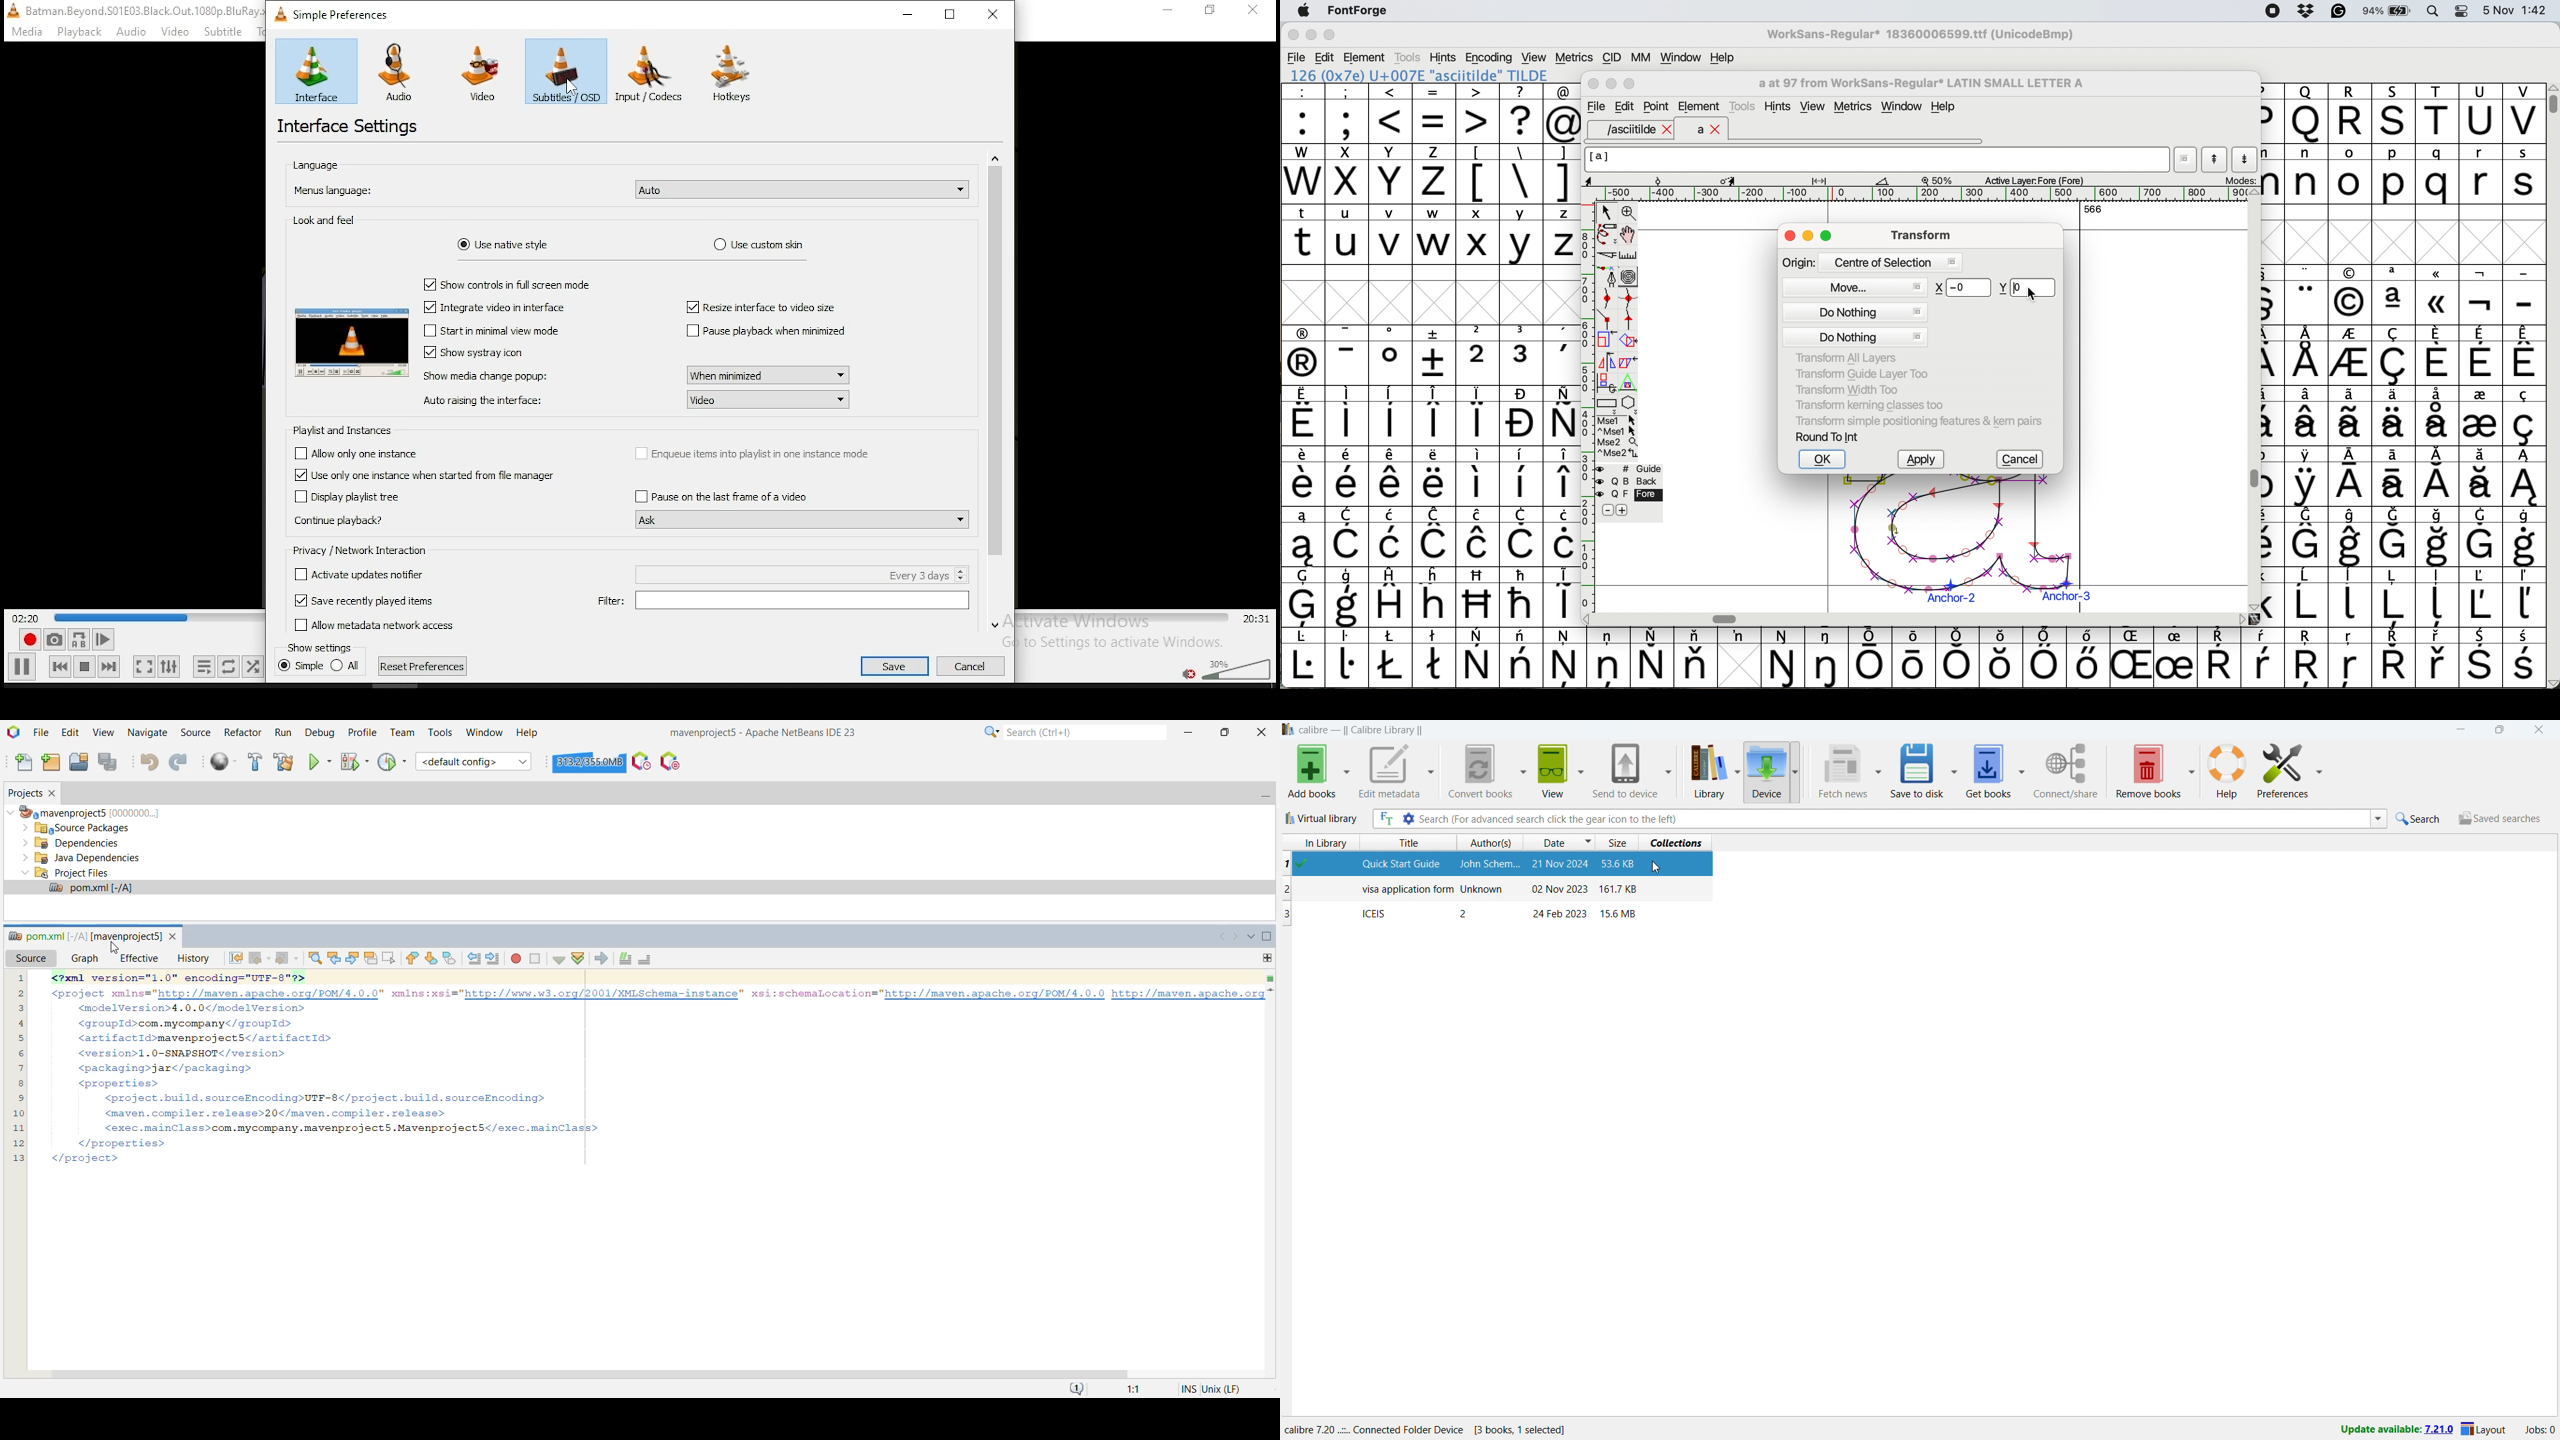 The height and width of the screenshot is (1456, 2576). I want to click on symbol, so click(2479, 598).